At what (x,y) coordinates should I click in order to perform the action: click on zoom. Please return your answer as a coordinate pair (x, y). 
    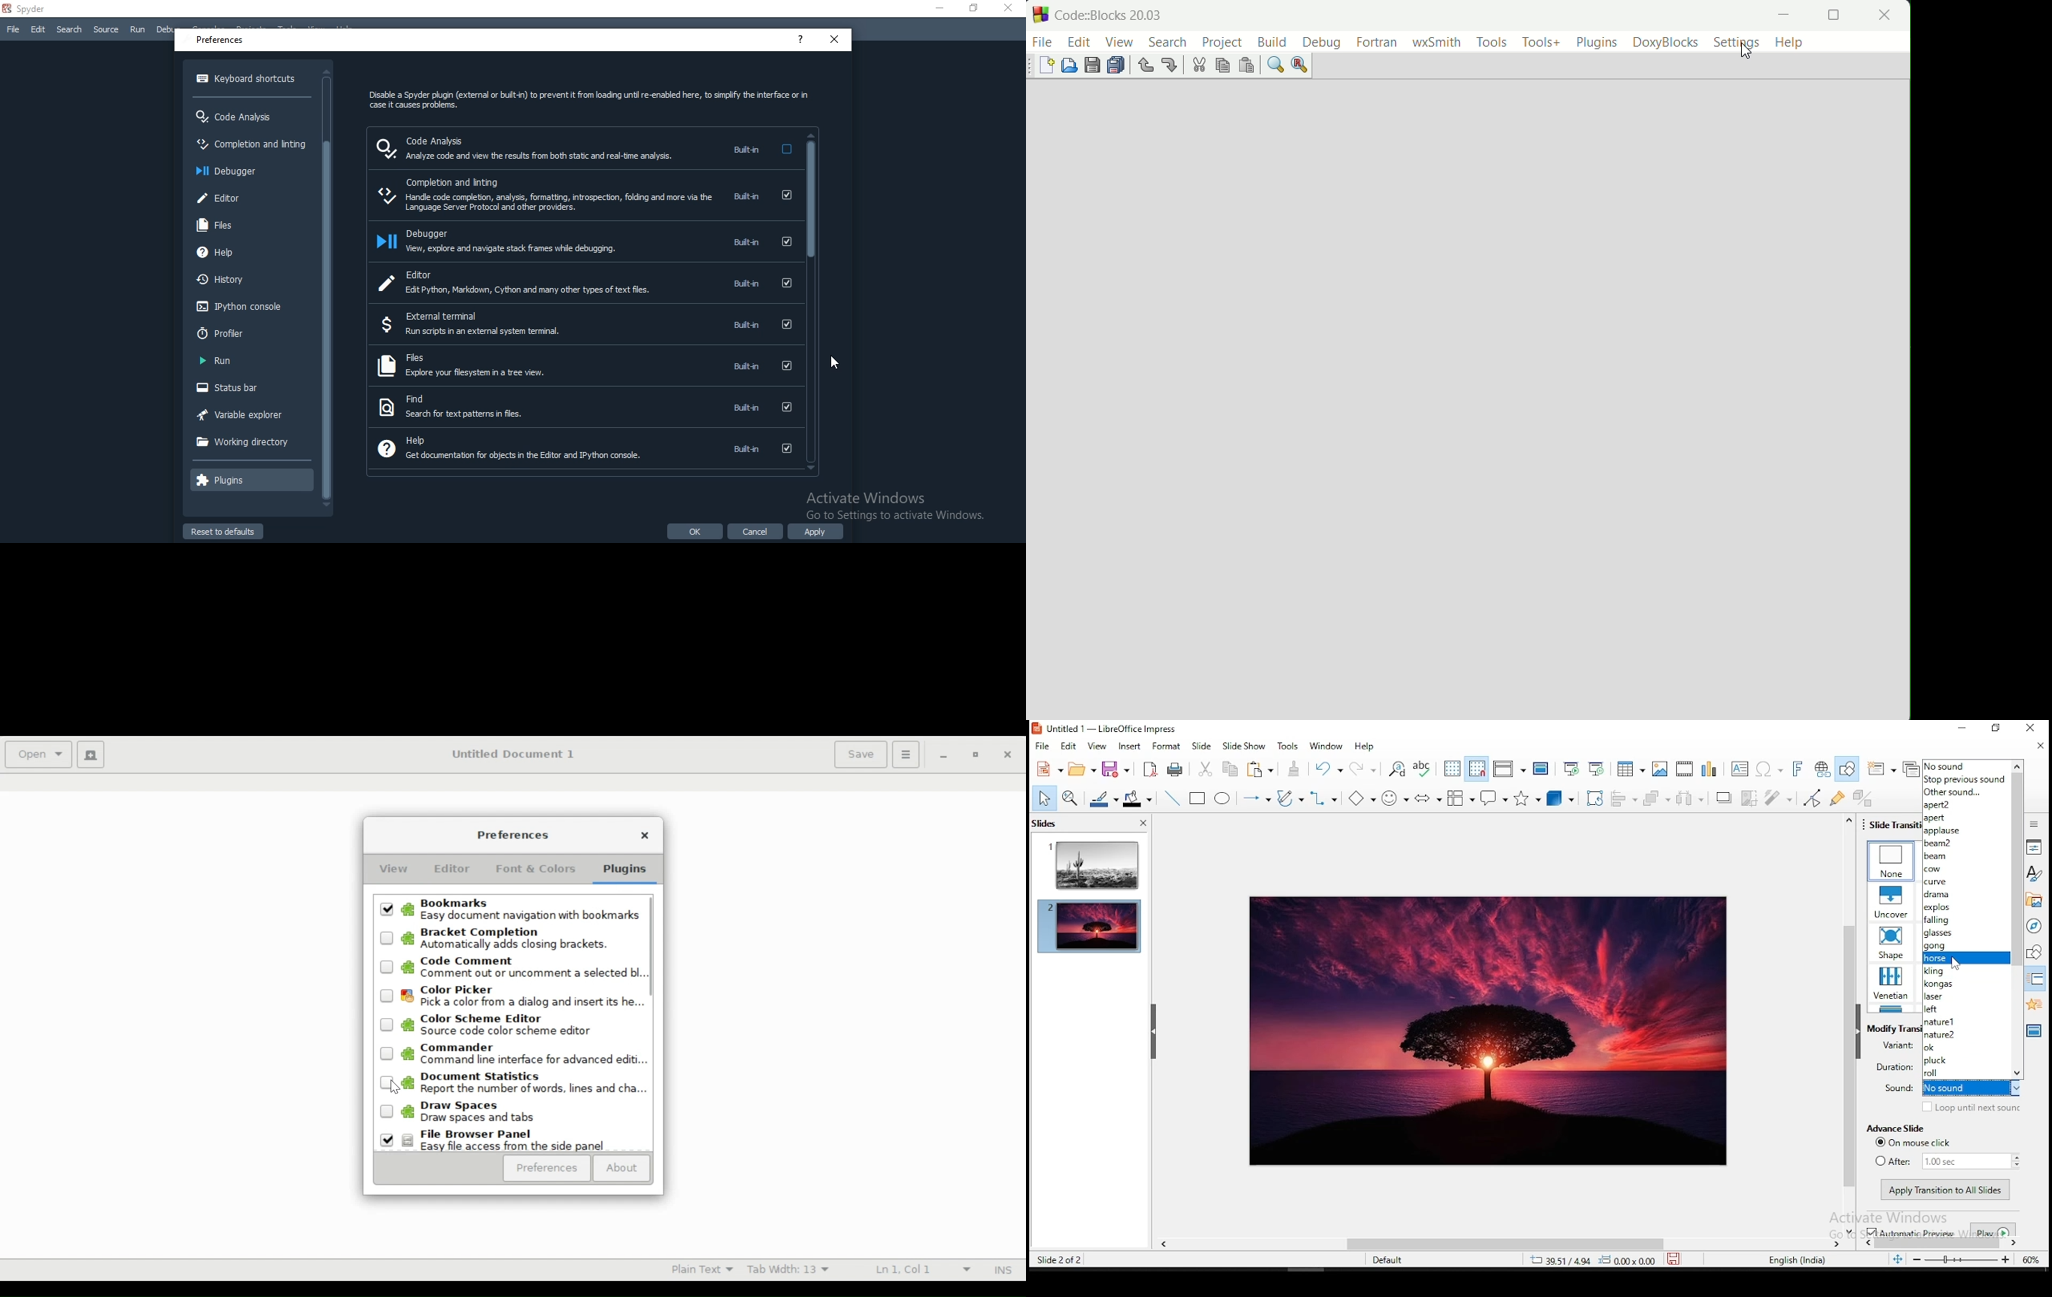
    Looking at the image, I should click on (1960, 1259).